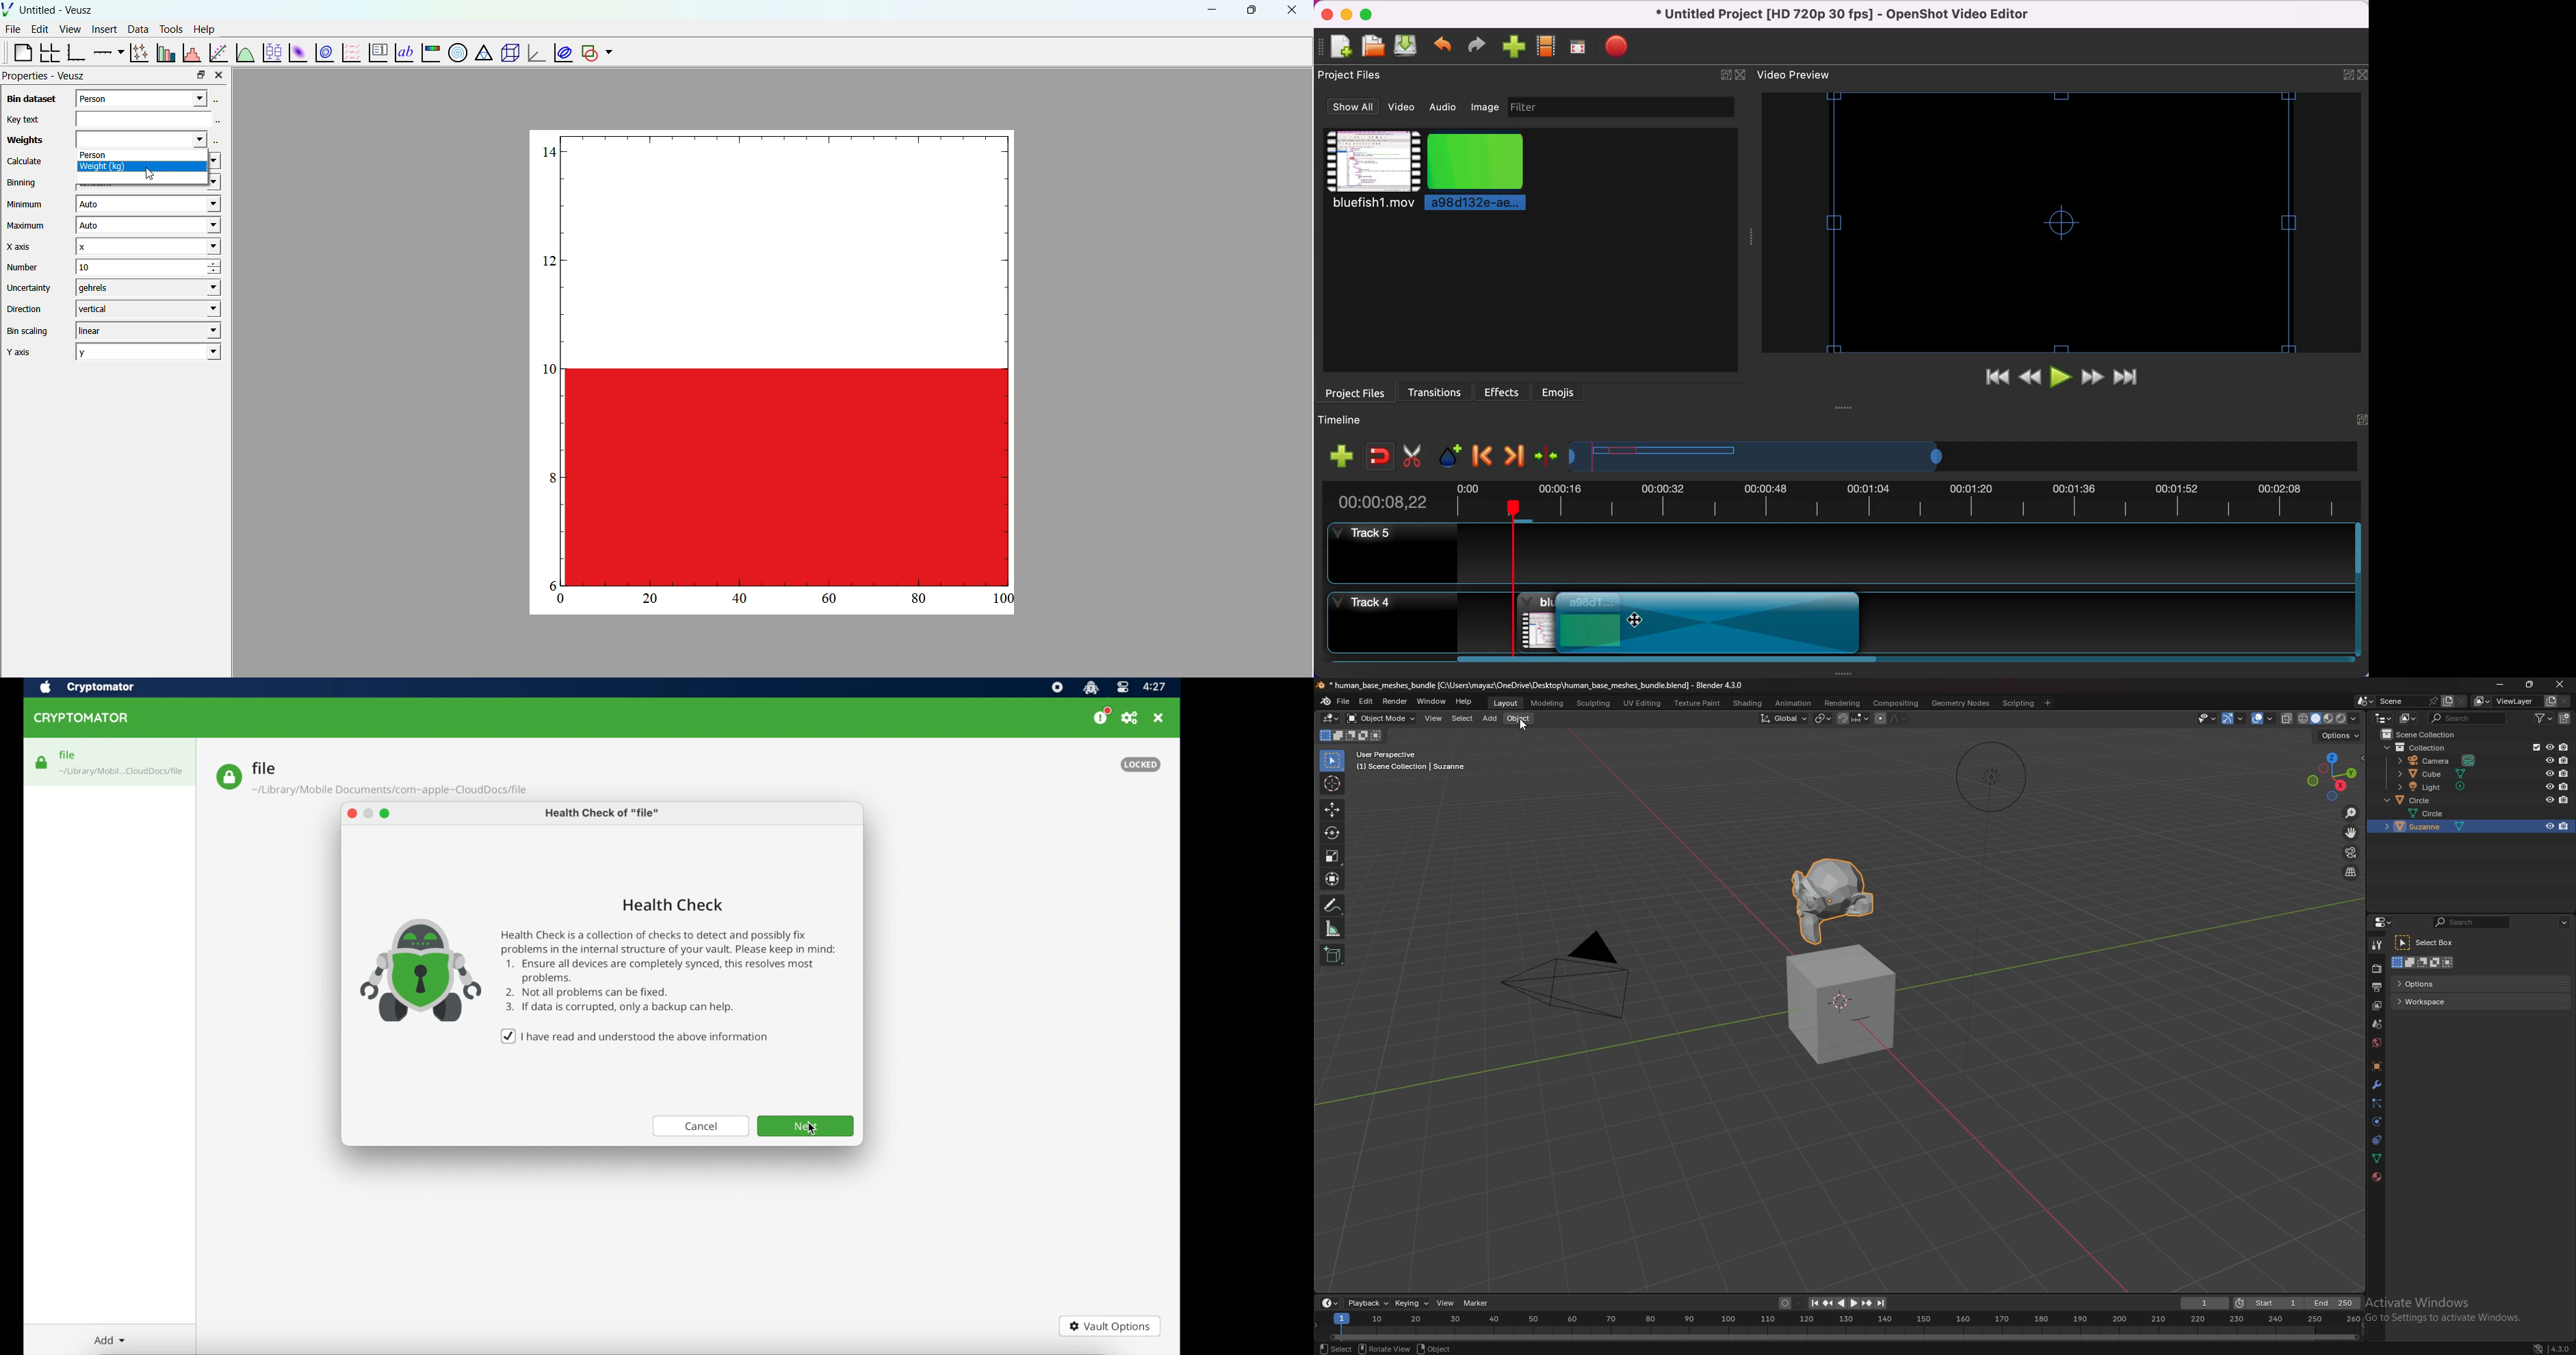  Describe the element at coordinates (1326, 14) in the screenshot. I see `` at that location.